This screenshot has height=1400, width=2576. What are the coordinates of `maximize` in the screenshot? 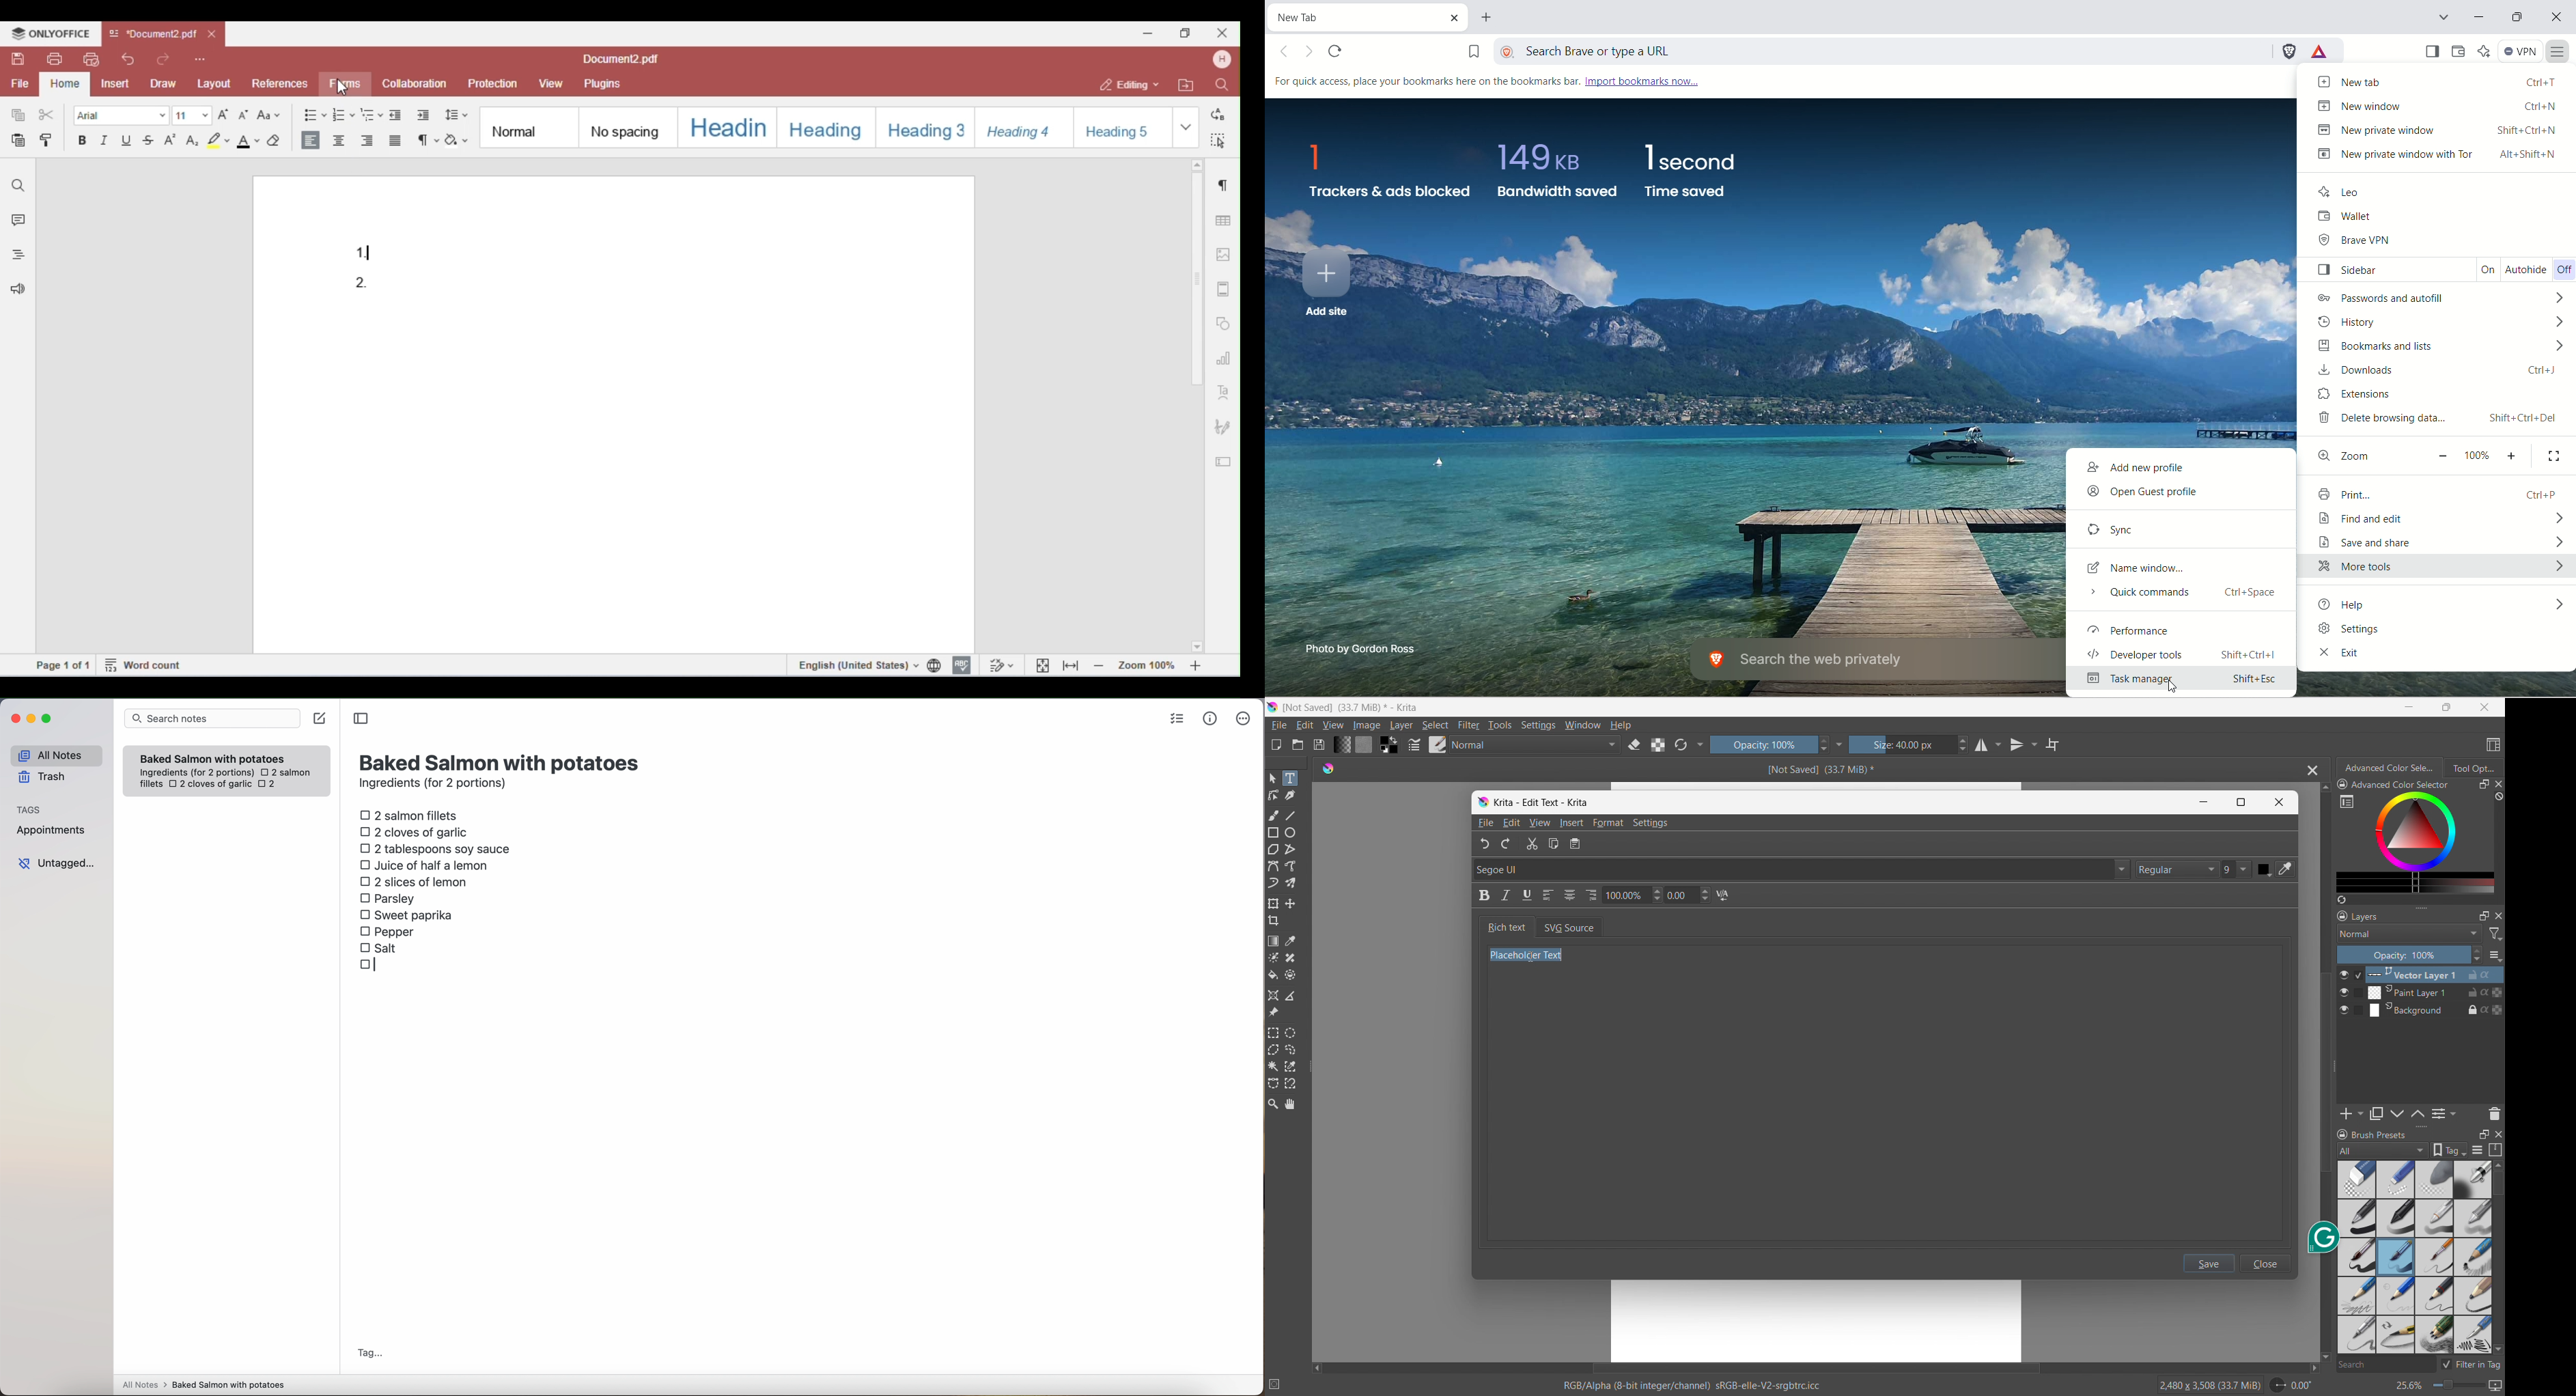 It's located at (2484, 915).